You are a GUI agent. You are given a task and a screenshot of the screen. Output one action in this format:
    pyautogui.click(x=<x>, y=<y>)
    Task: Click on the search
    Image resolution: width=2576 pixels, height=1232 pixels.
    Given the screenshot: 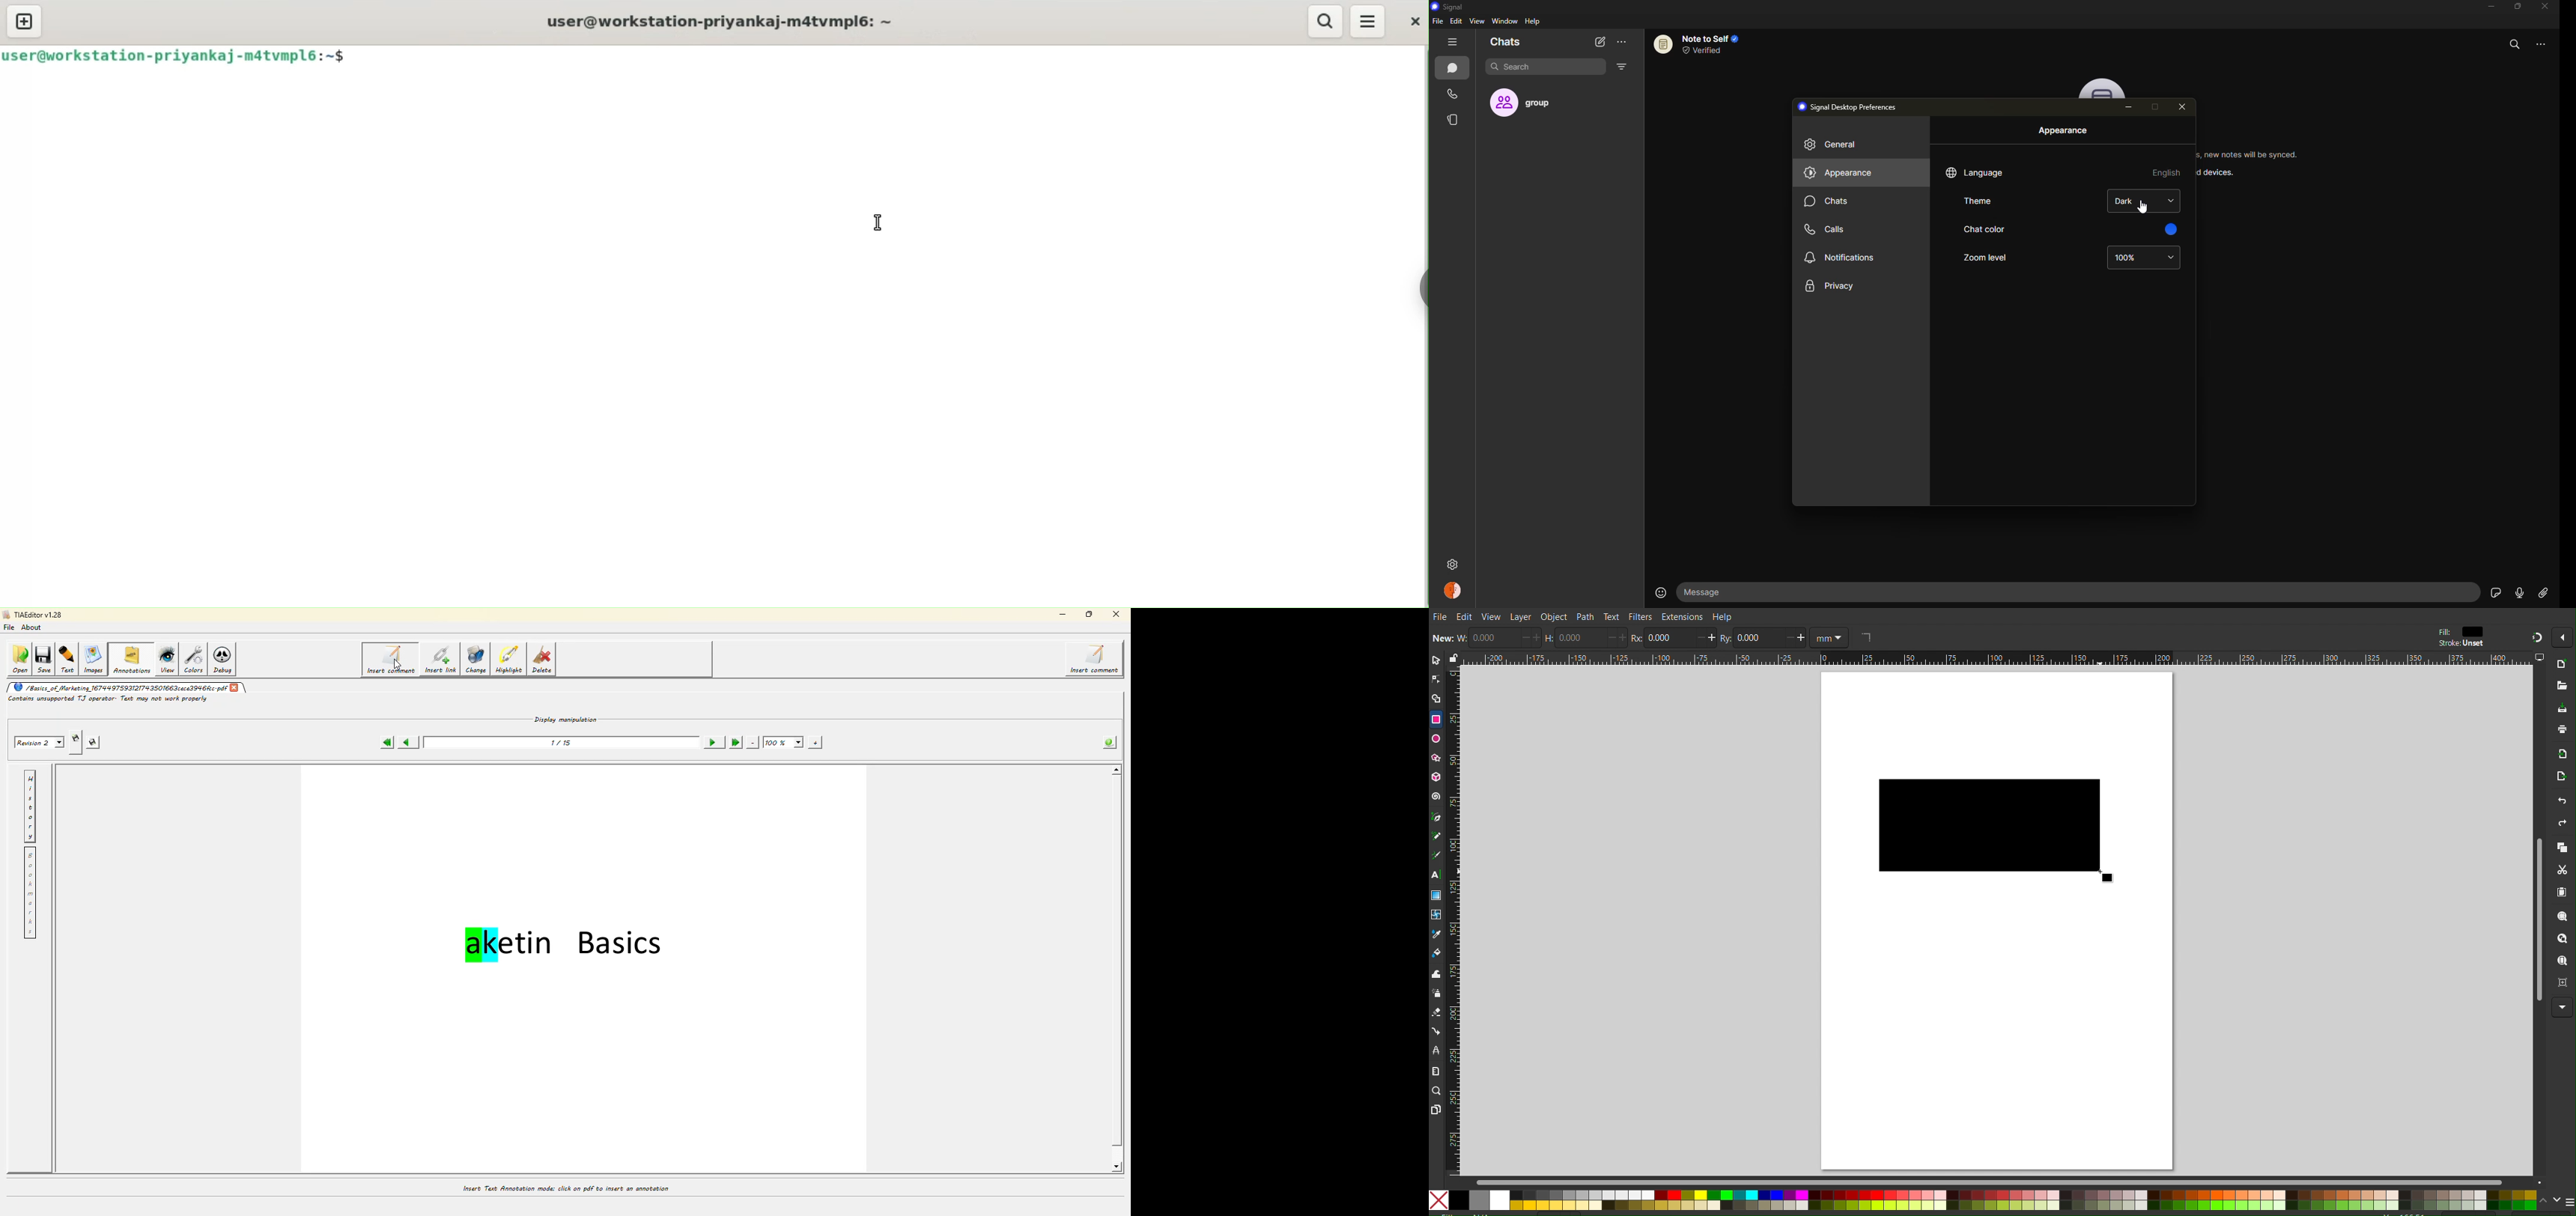 What is the action you would take?
    pyautogui.click(x=2515, y=42)
    